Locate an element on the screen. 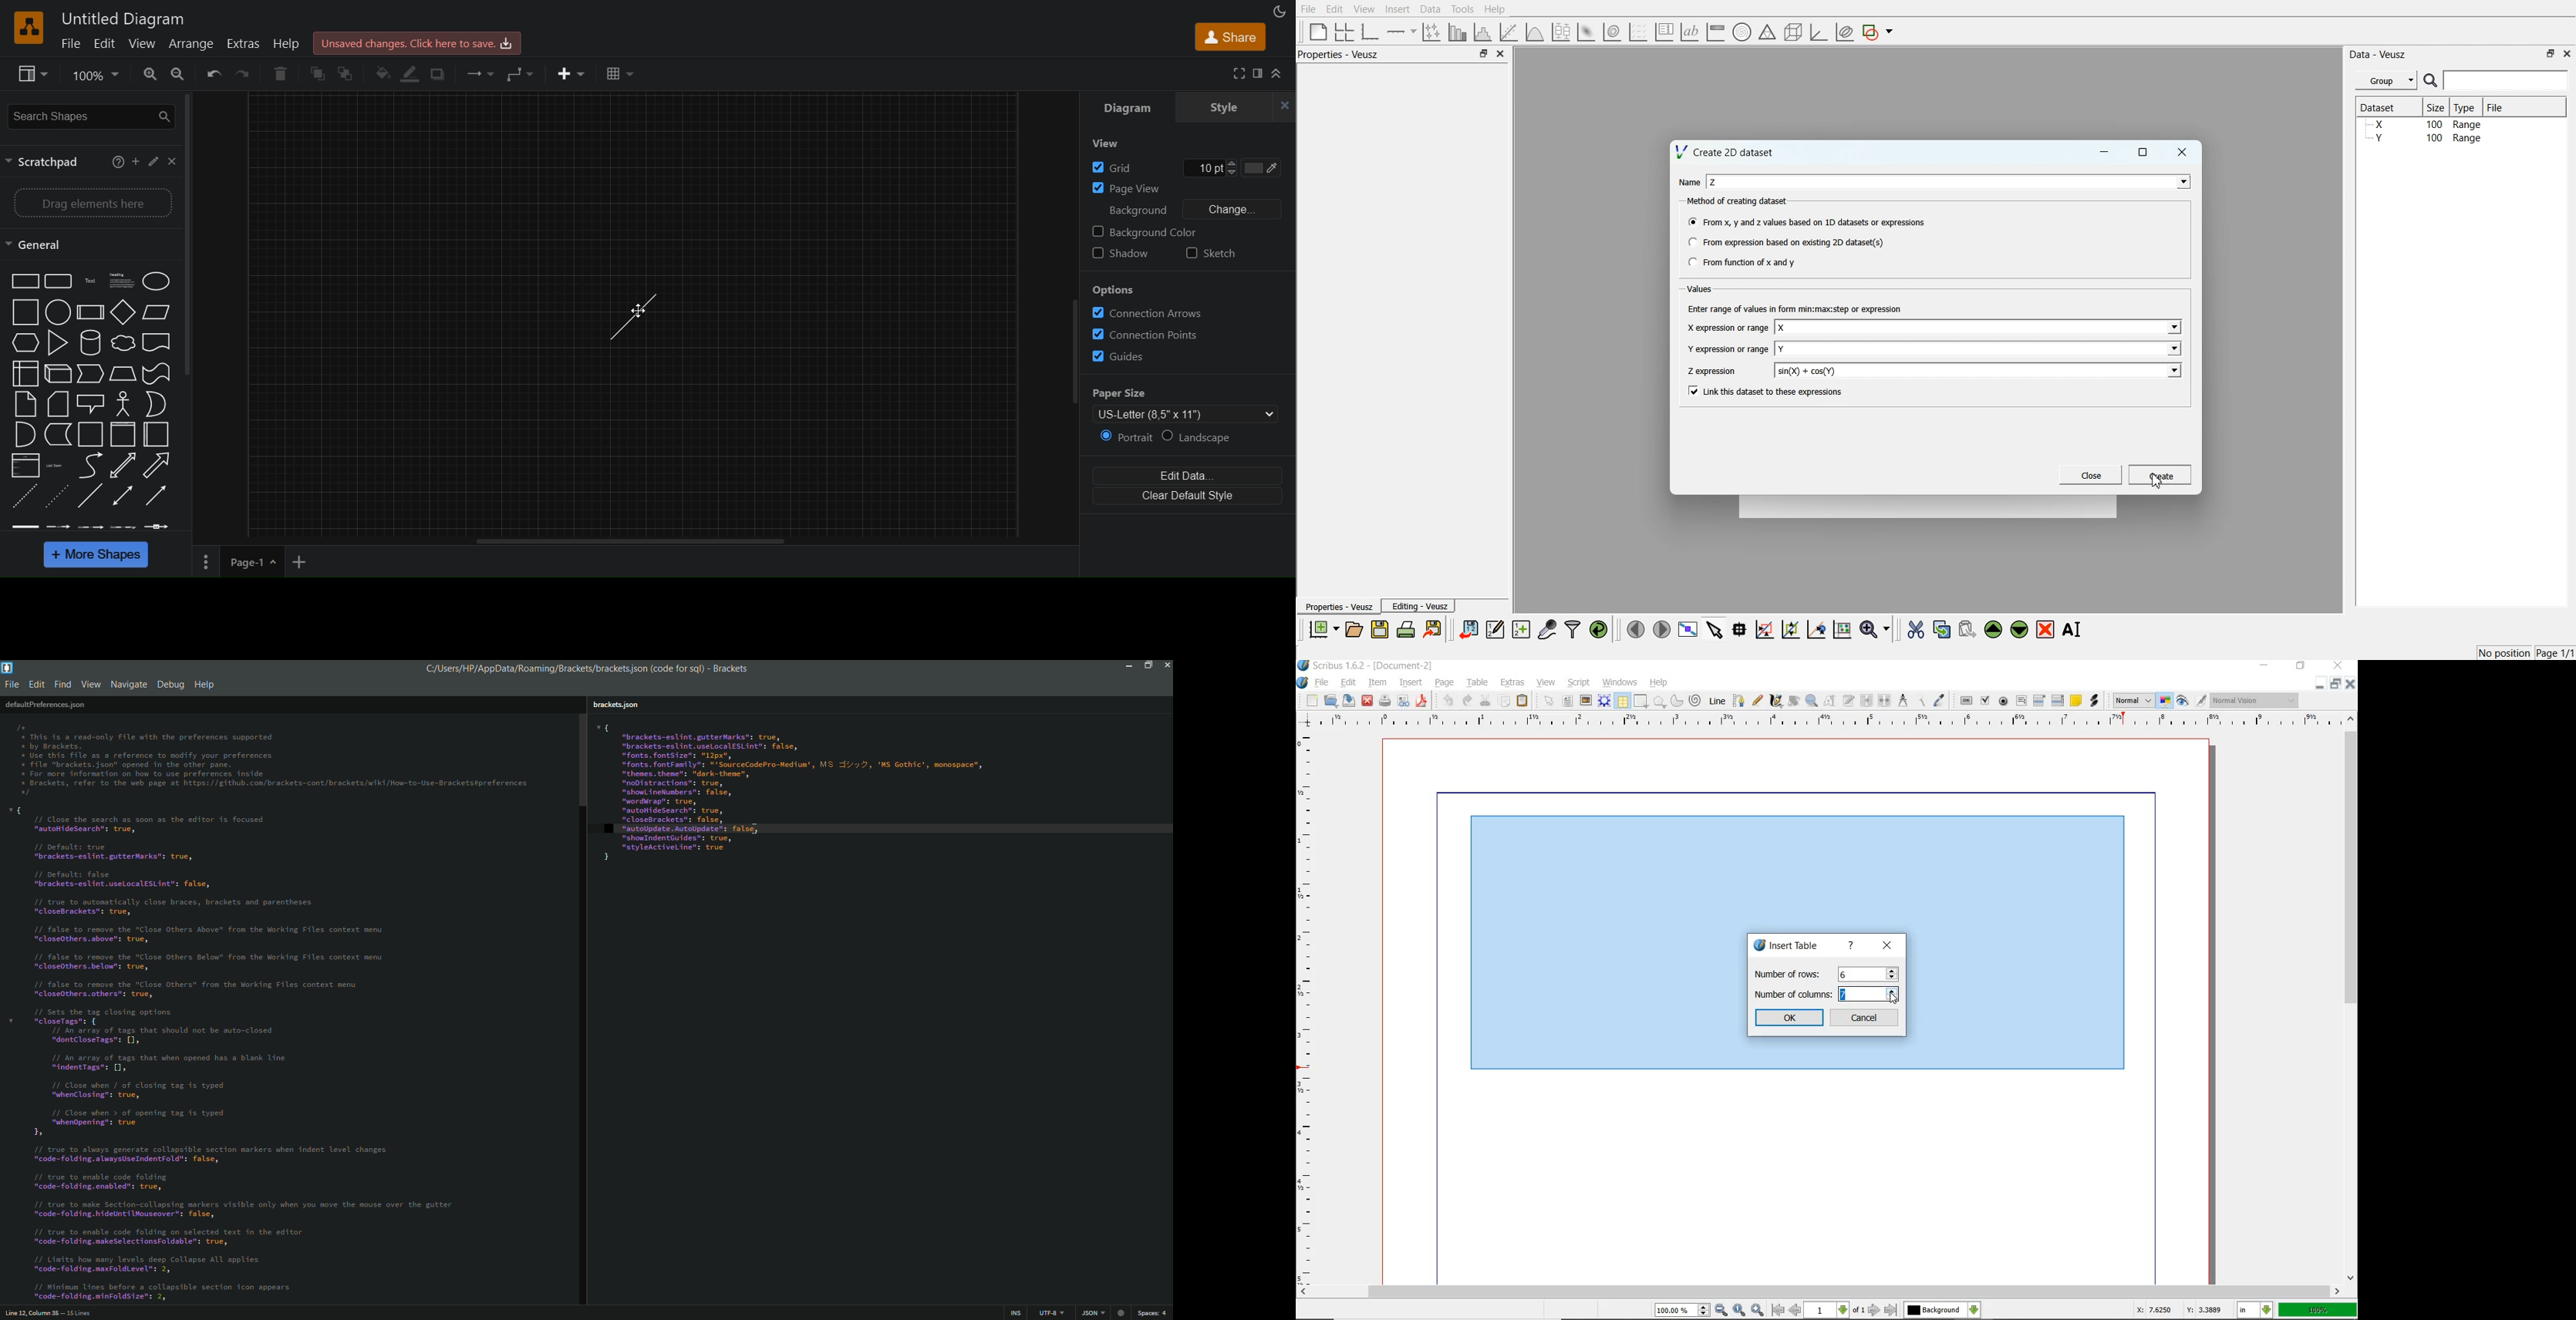  Copy the selected widget is located at coordinates (1943, 629).